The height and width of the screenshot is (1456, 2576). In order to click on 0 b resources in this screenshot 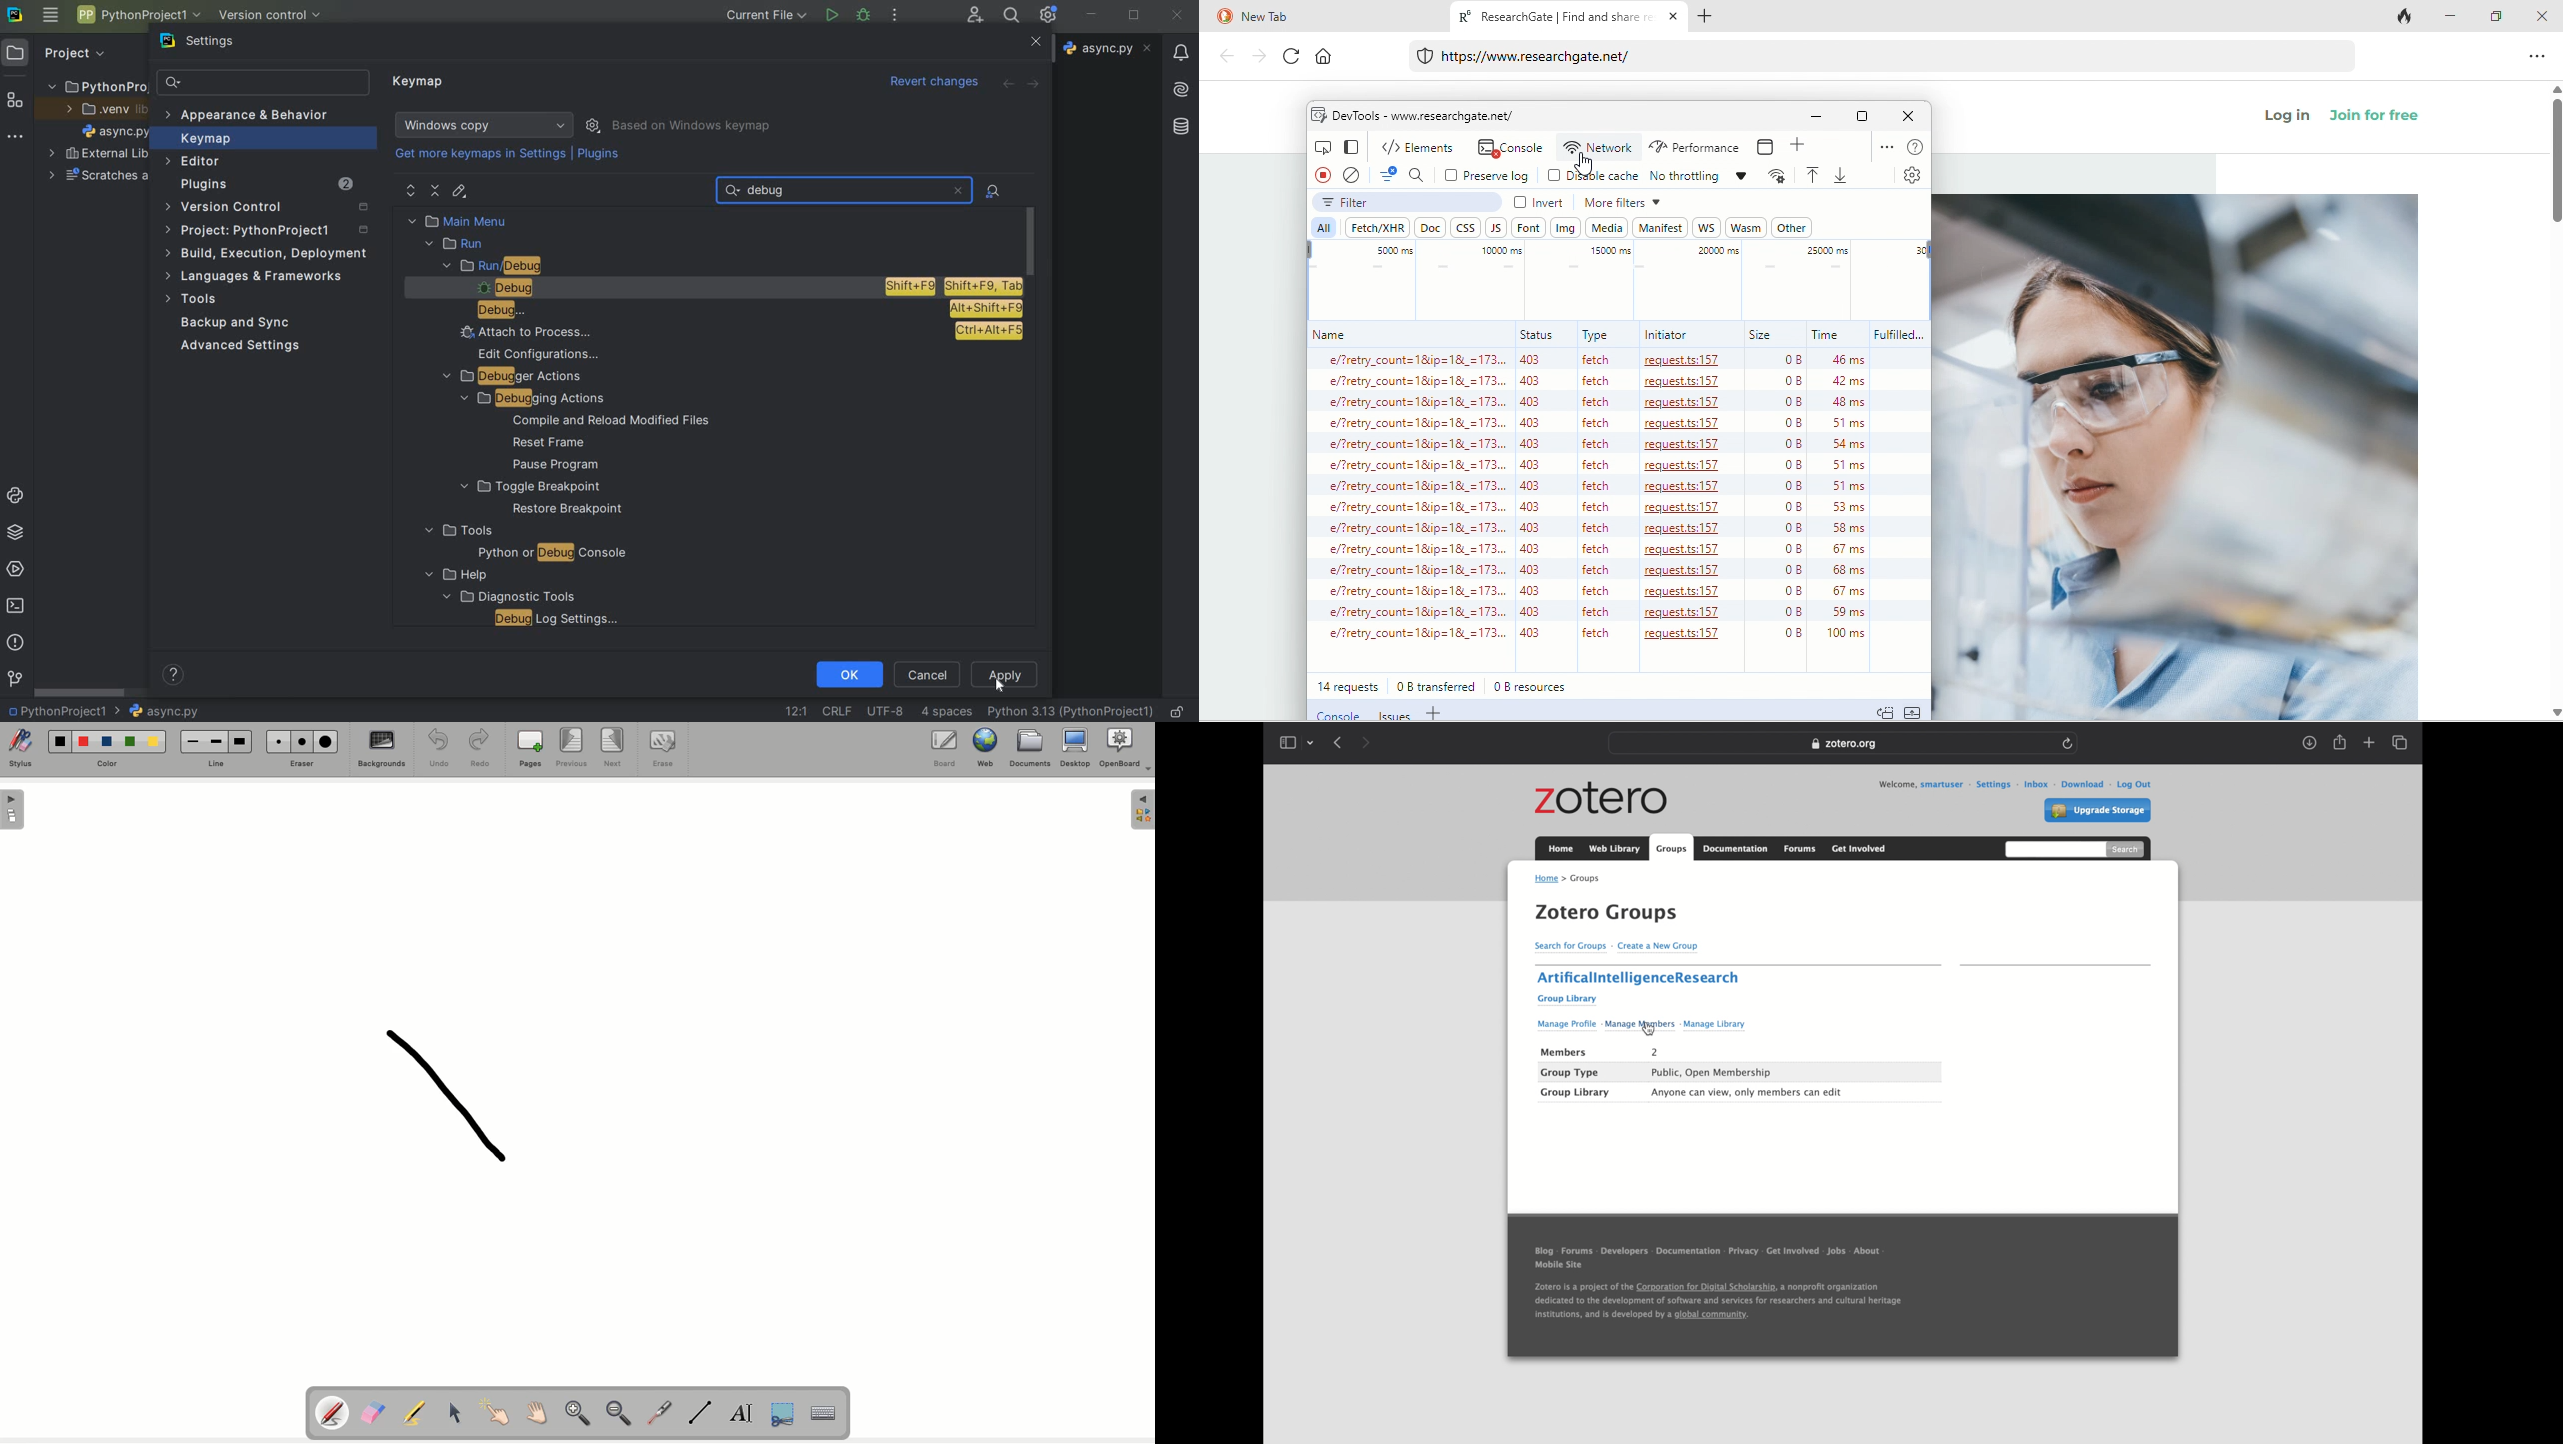, I will do `click(1535, 686)`.